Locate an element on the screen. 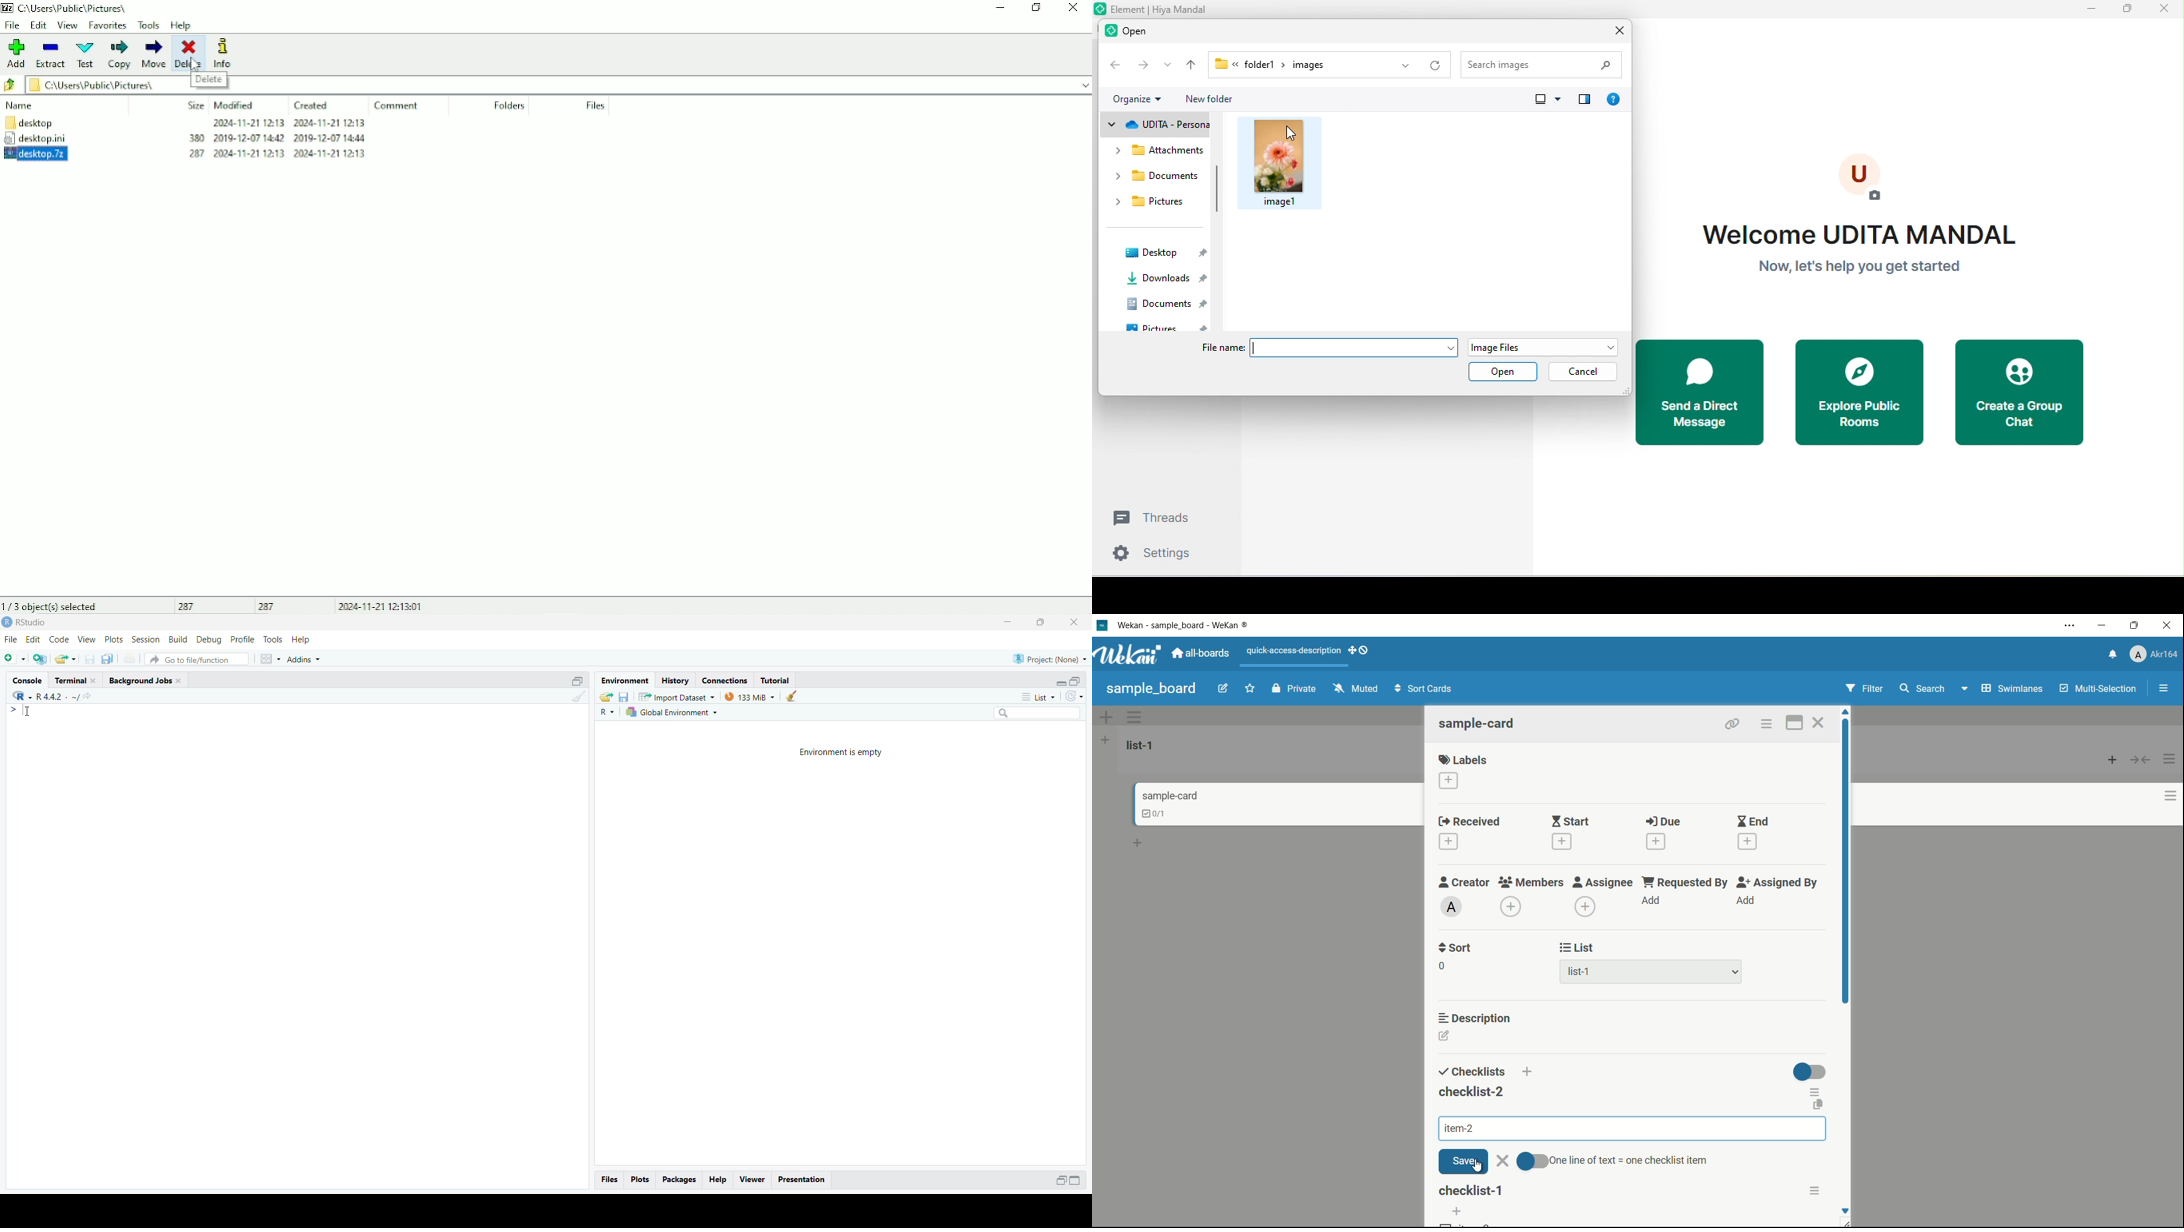 Image resolution: width=2184 pixels, height=1232 pixels. Go to file/ function is located at coordinates (195, 660).